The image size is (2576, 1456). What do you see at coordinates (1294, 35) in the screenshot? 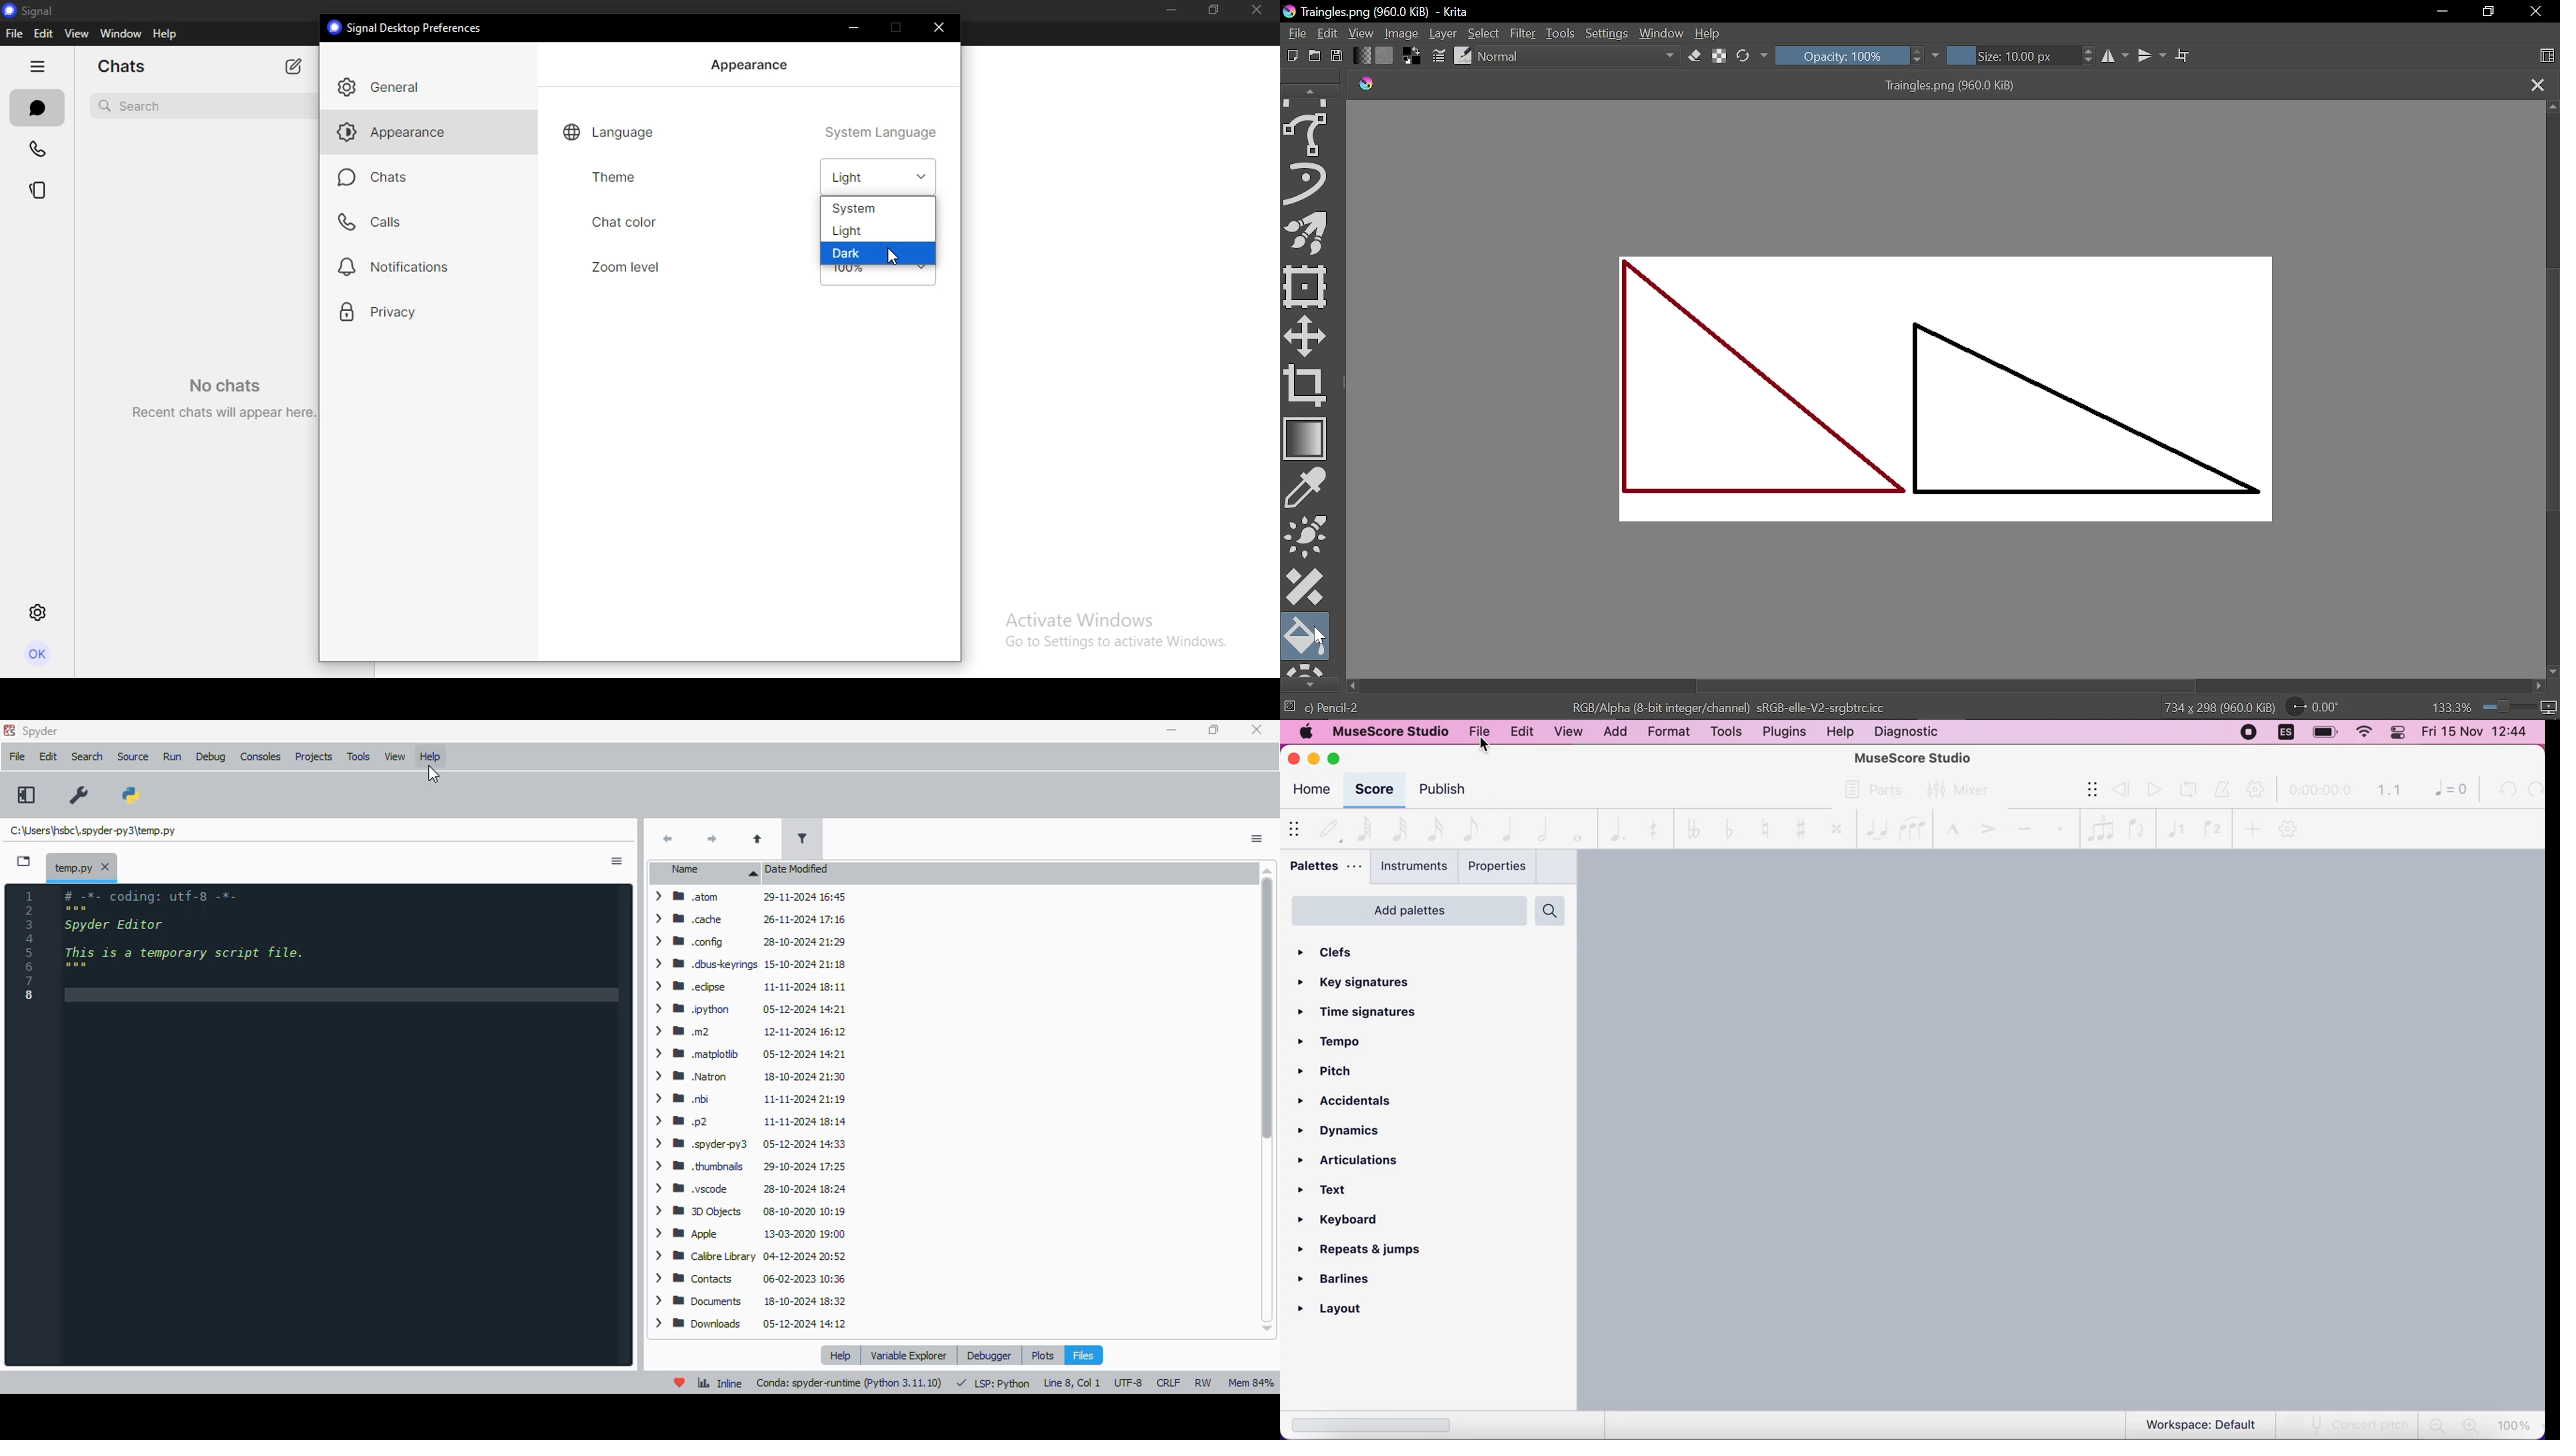
I see `File` at bounding box center [1294, 35].